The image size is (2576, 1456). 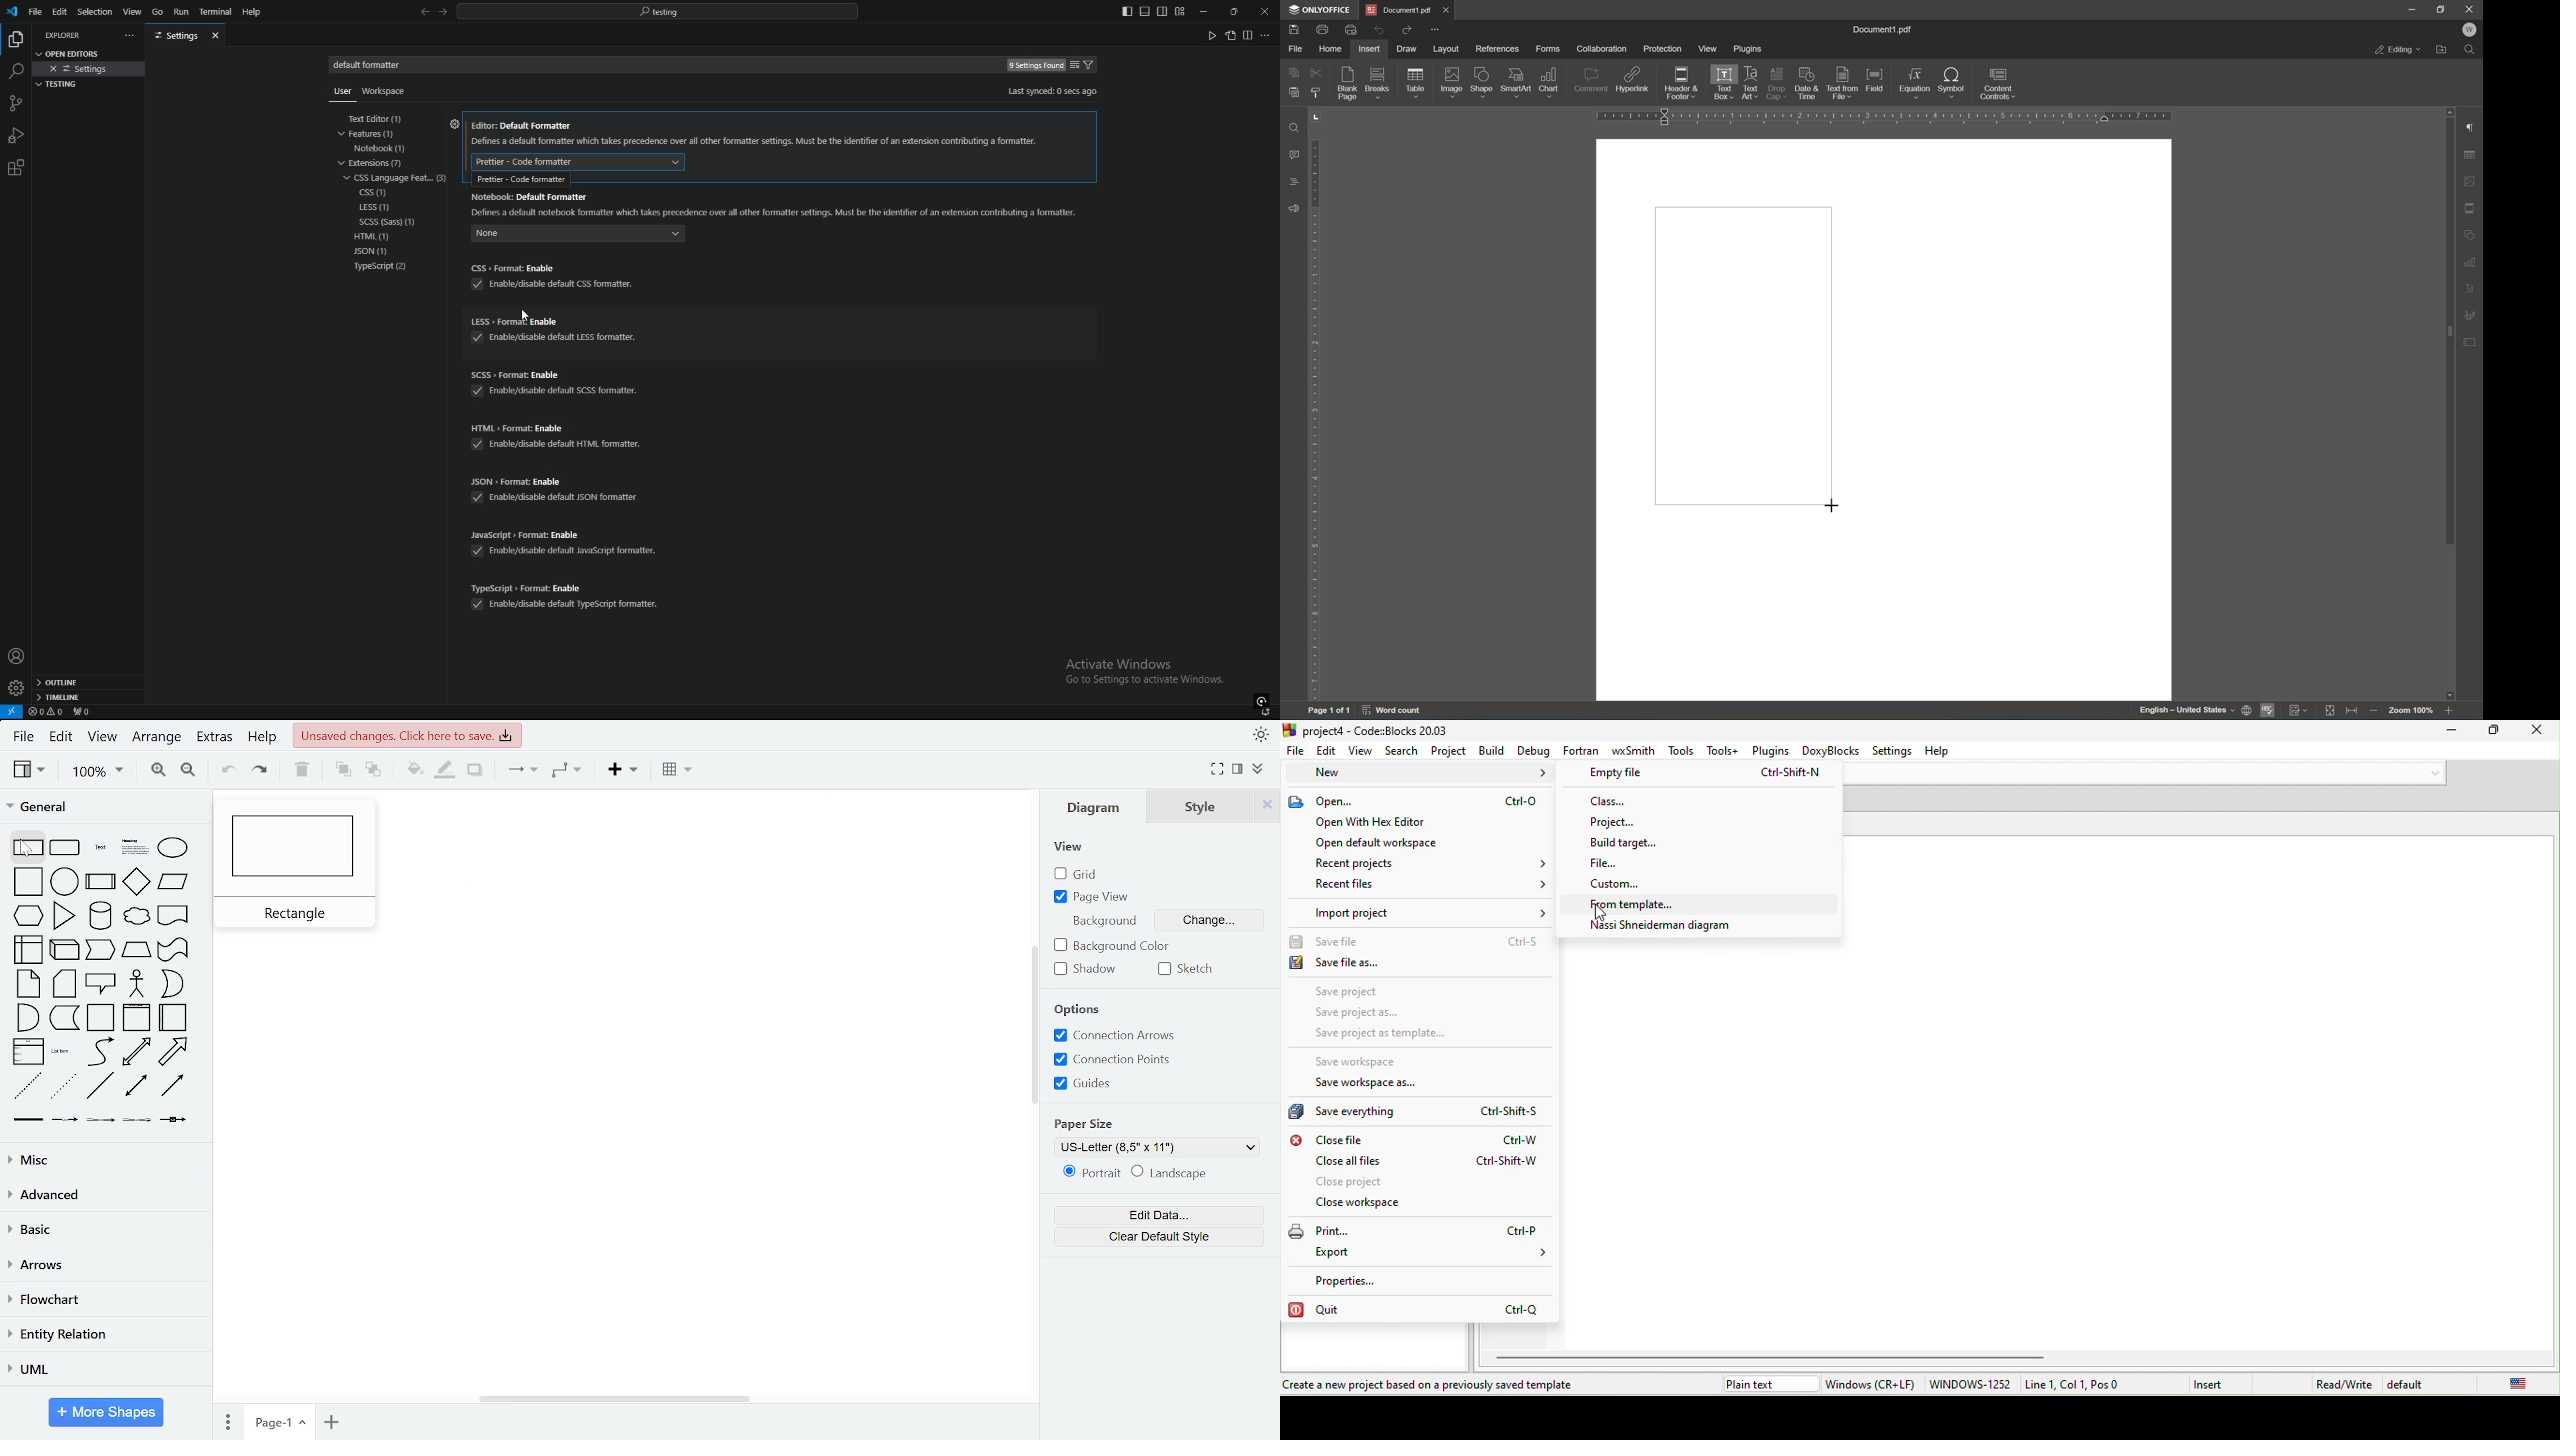 I want to click on edit, so click(x=60, y=11).